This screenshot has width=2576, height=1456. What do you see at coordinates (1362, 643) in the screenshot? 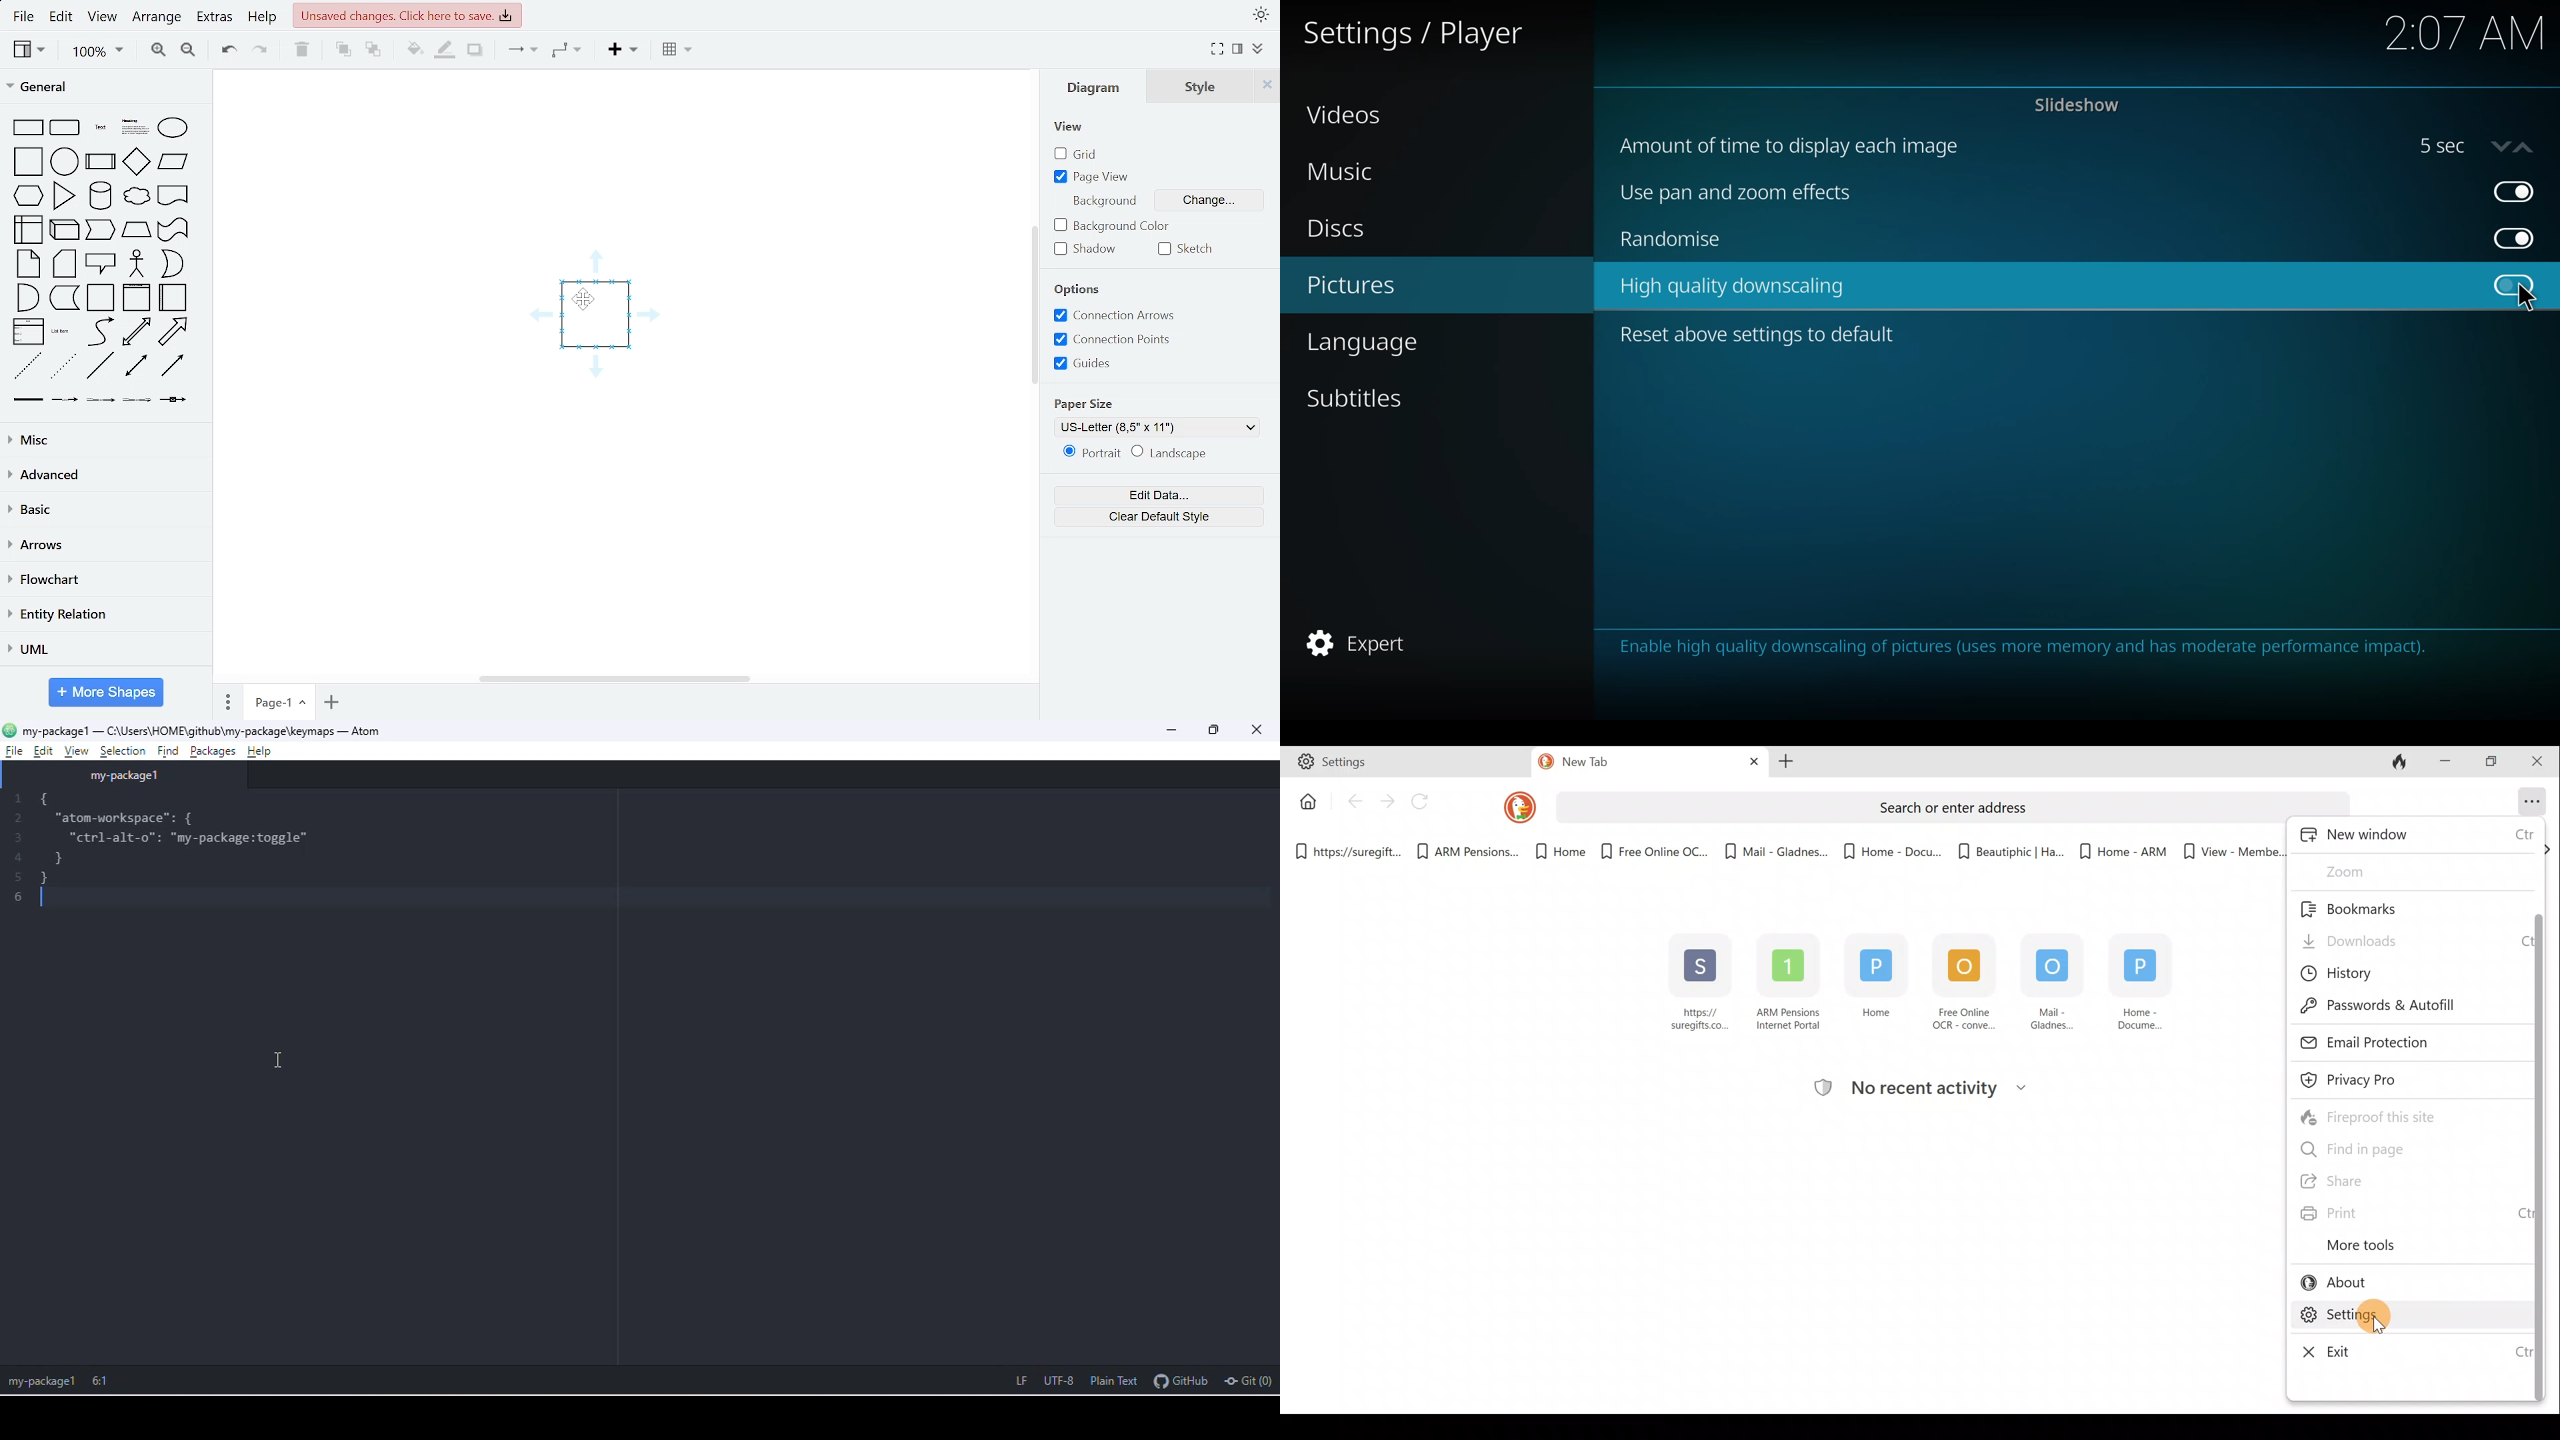
I see `expert` at bounding box center [1362, 643].